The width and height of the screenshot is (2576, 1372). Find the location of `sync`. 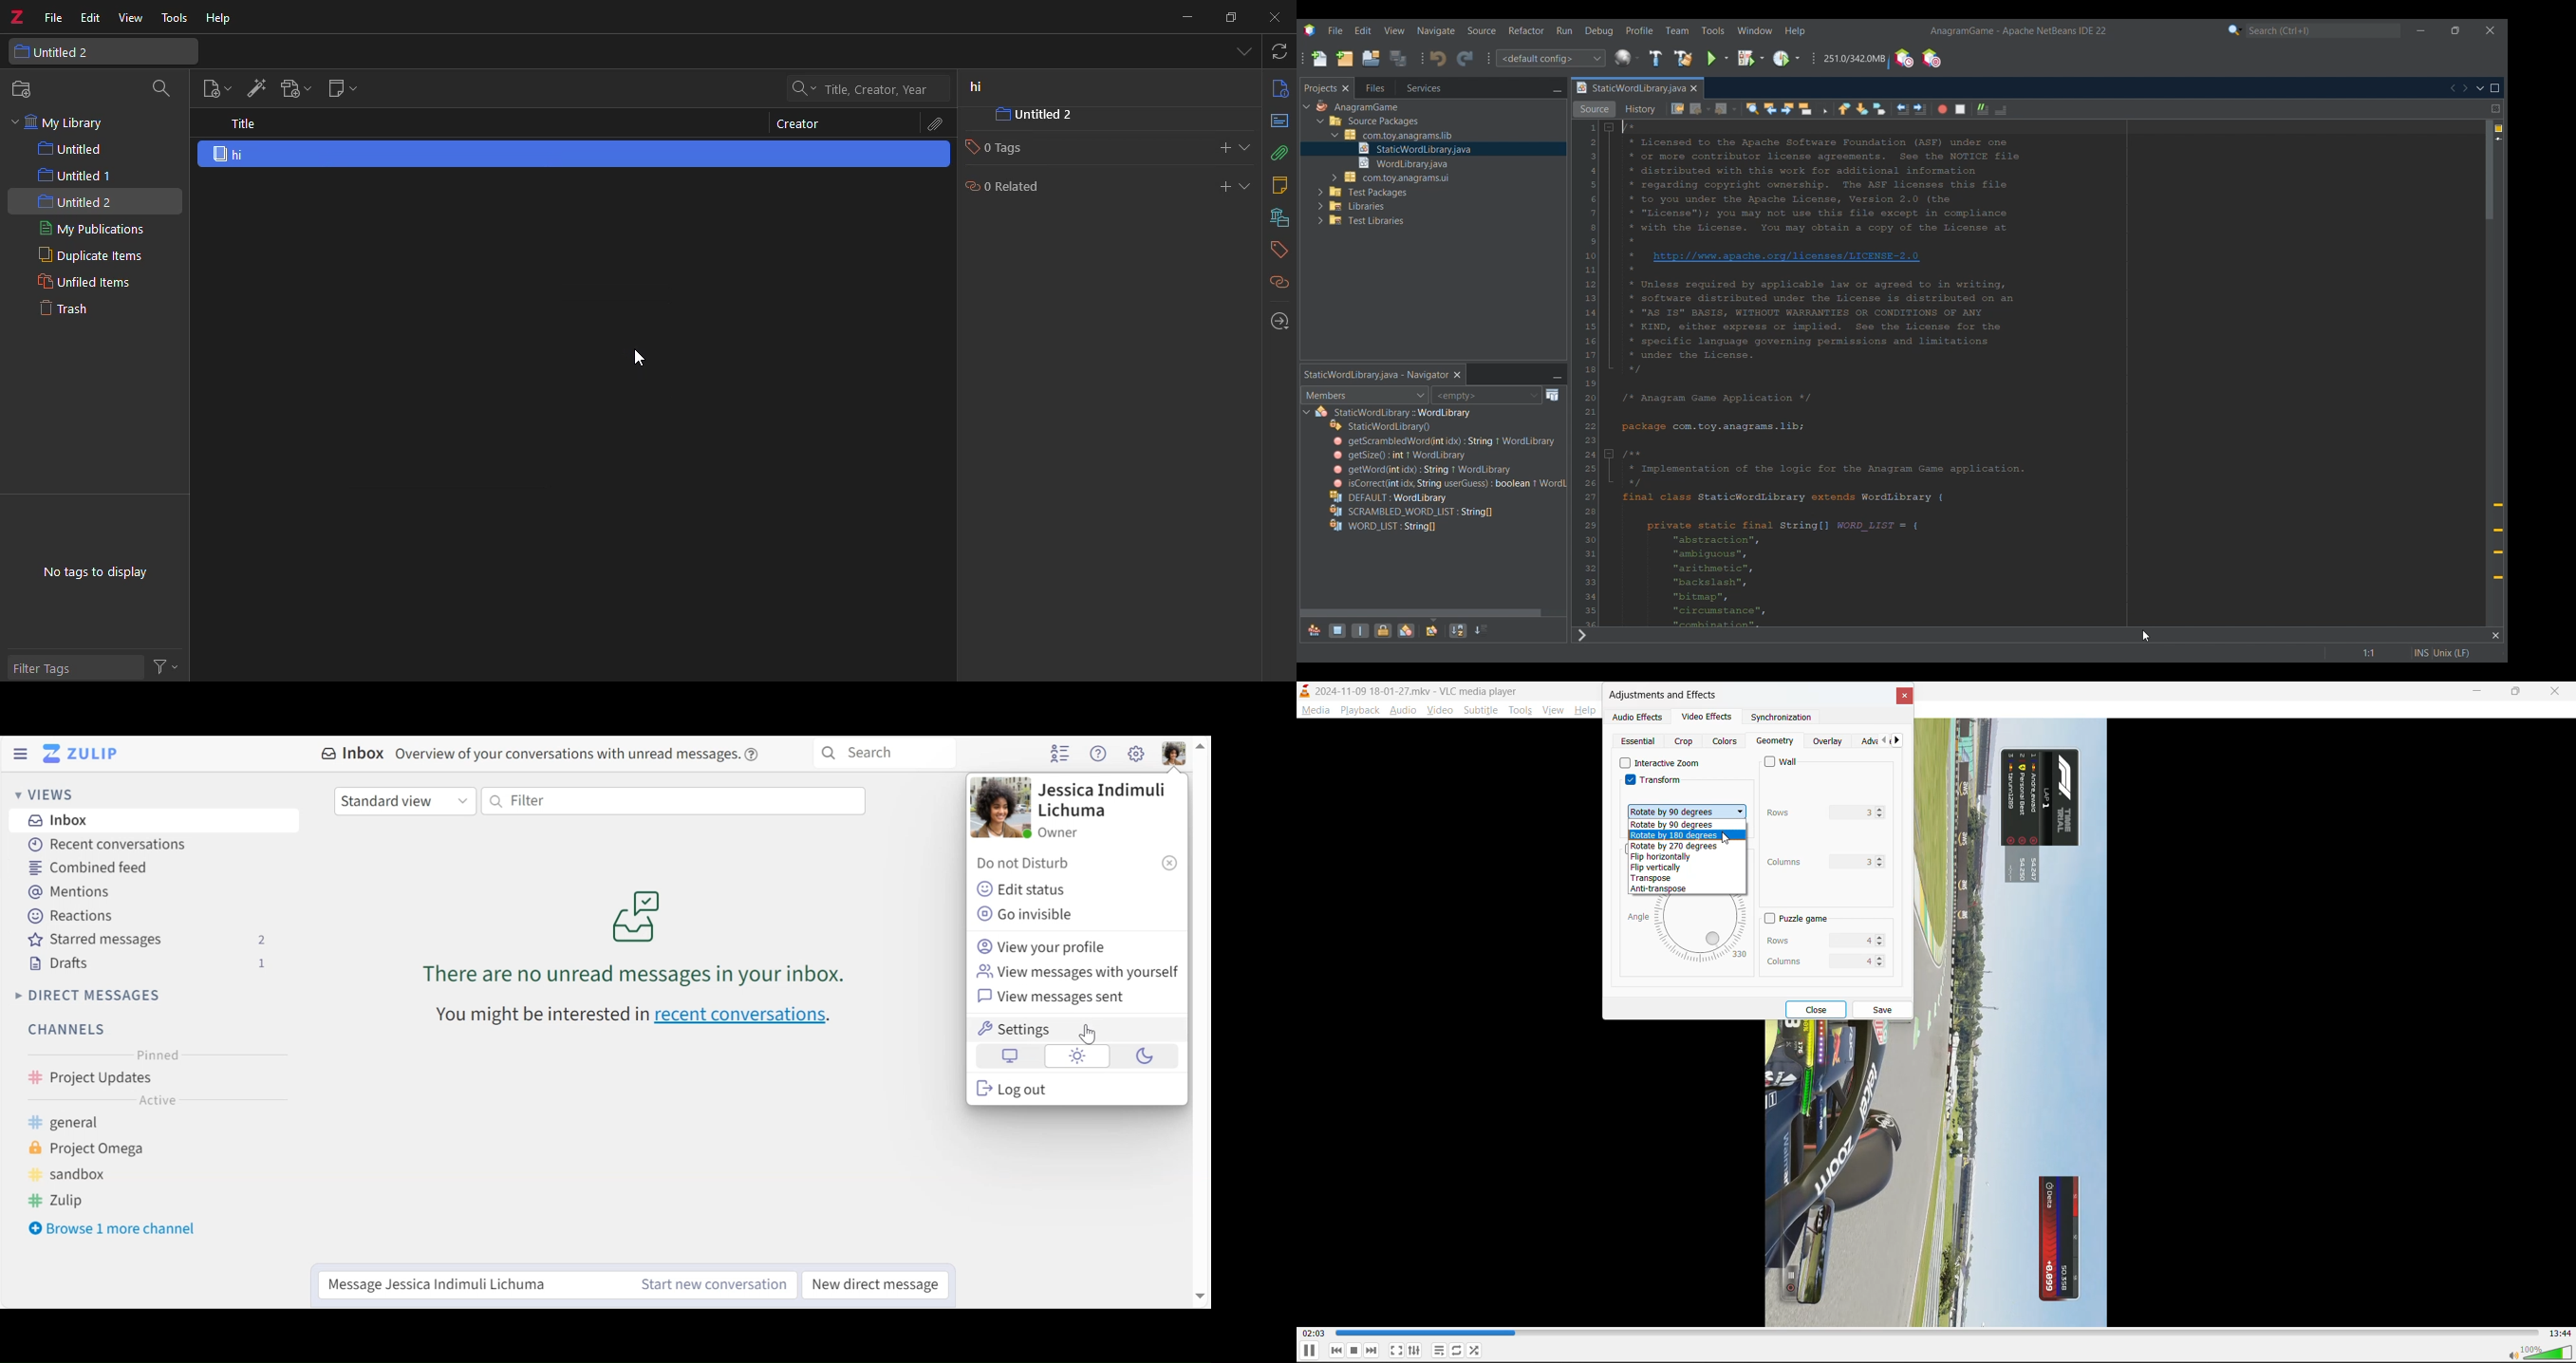

sync is located at coordinates (1281, 50).